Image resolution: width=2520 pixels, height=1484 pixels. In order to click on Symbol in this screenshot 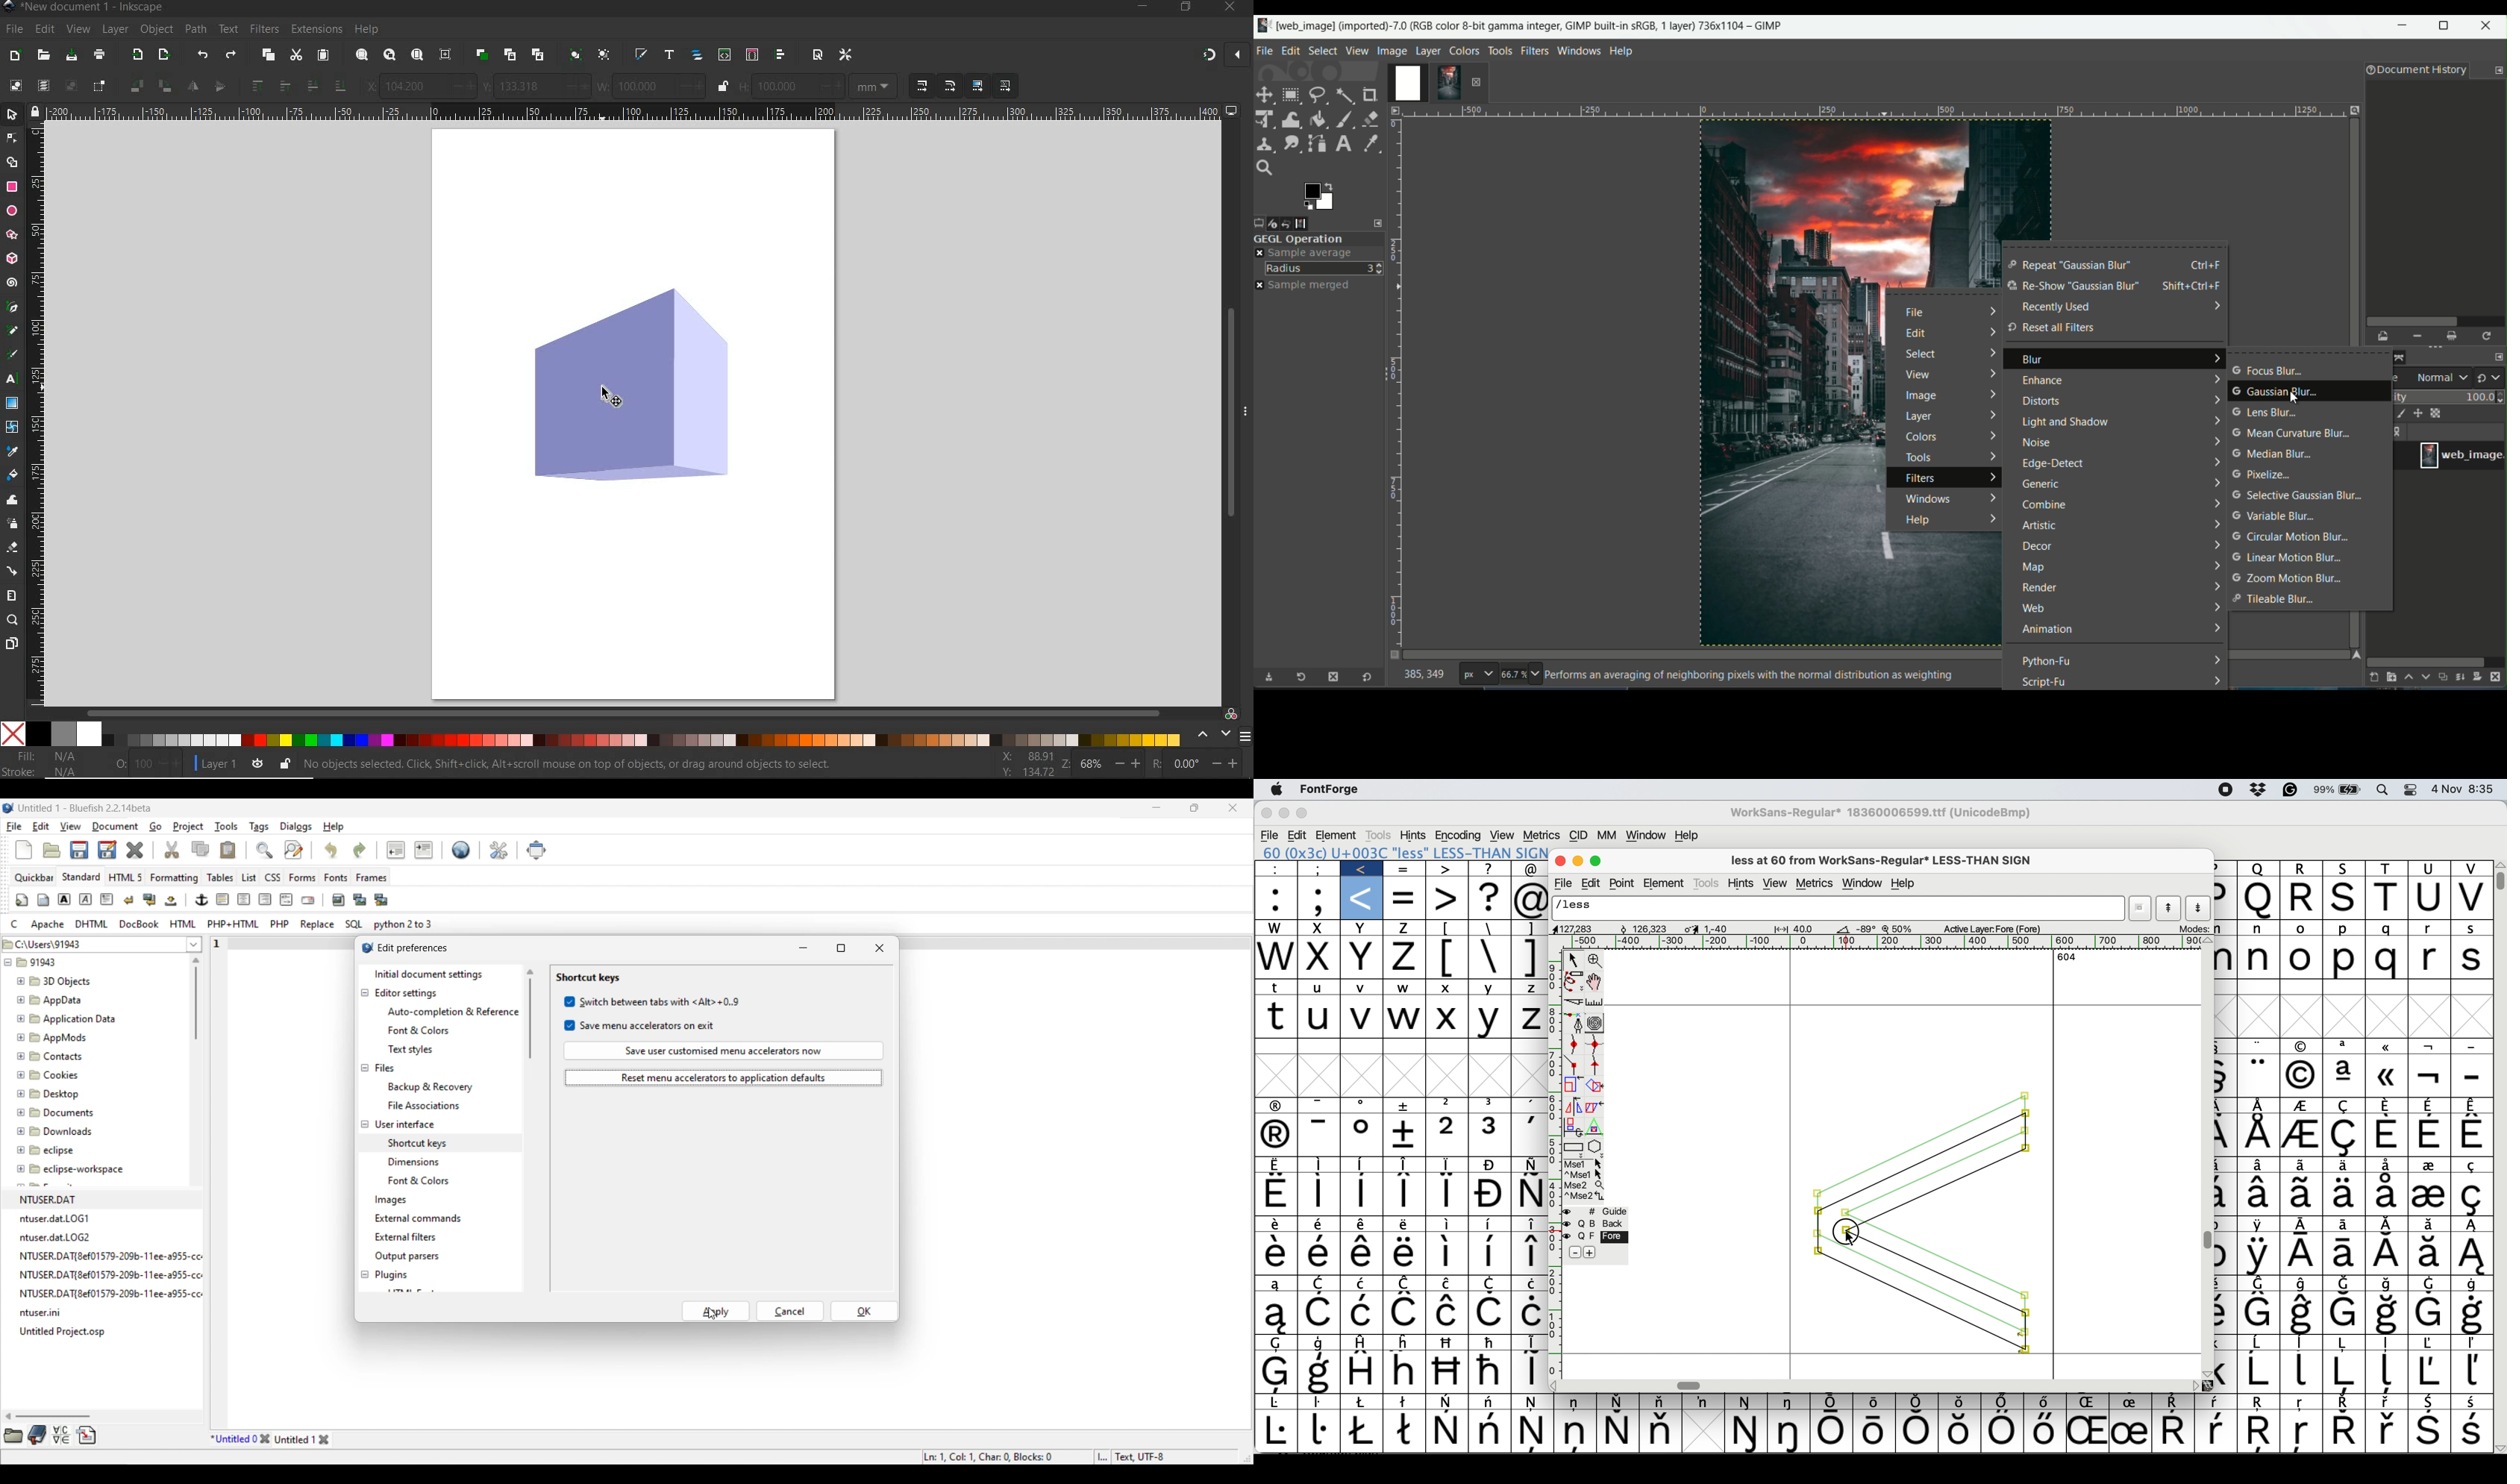, I will do `click(2300, 1372)`.